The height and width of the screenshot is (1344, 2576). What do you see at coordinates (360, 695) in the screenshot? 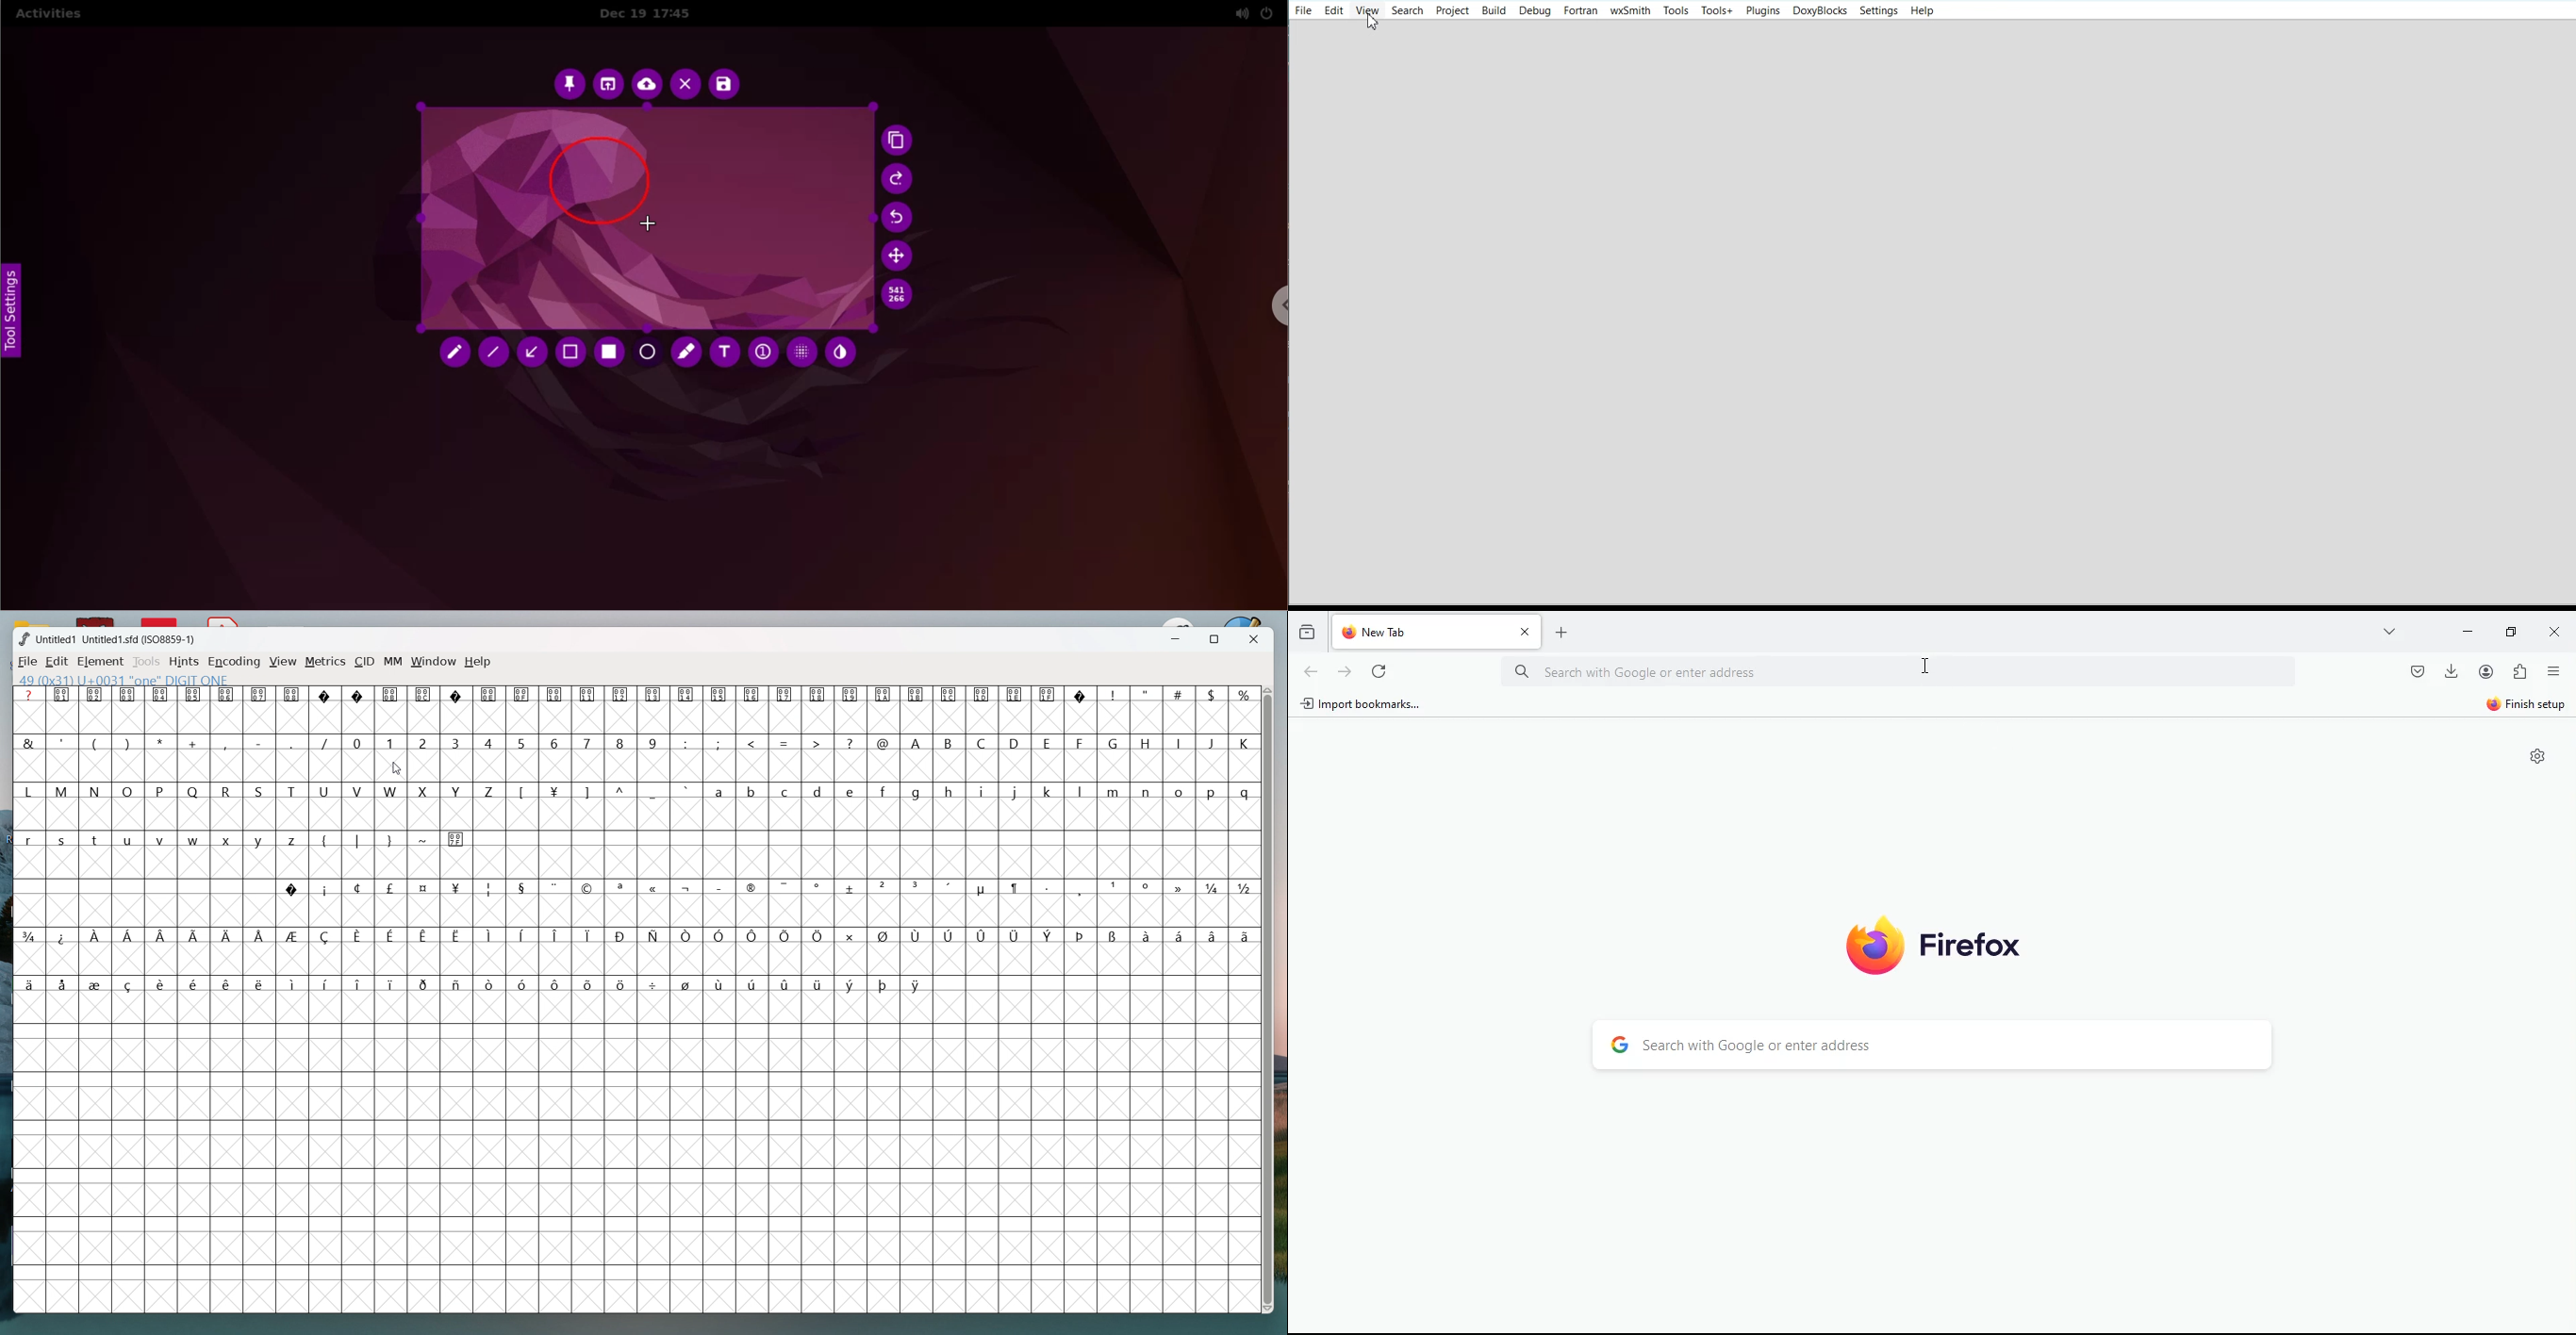
I see `symbol` at bounding box center [360, 695].